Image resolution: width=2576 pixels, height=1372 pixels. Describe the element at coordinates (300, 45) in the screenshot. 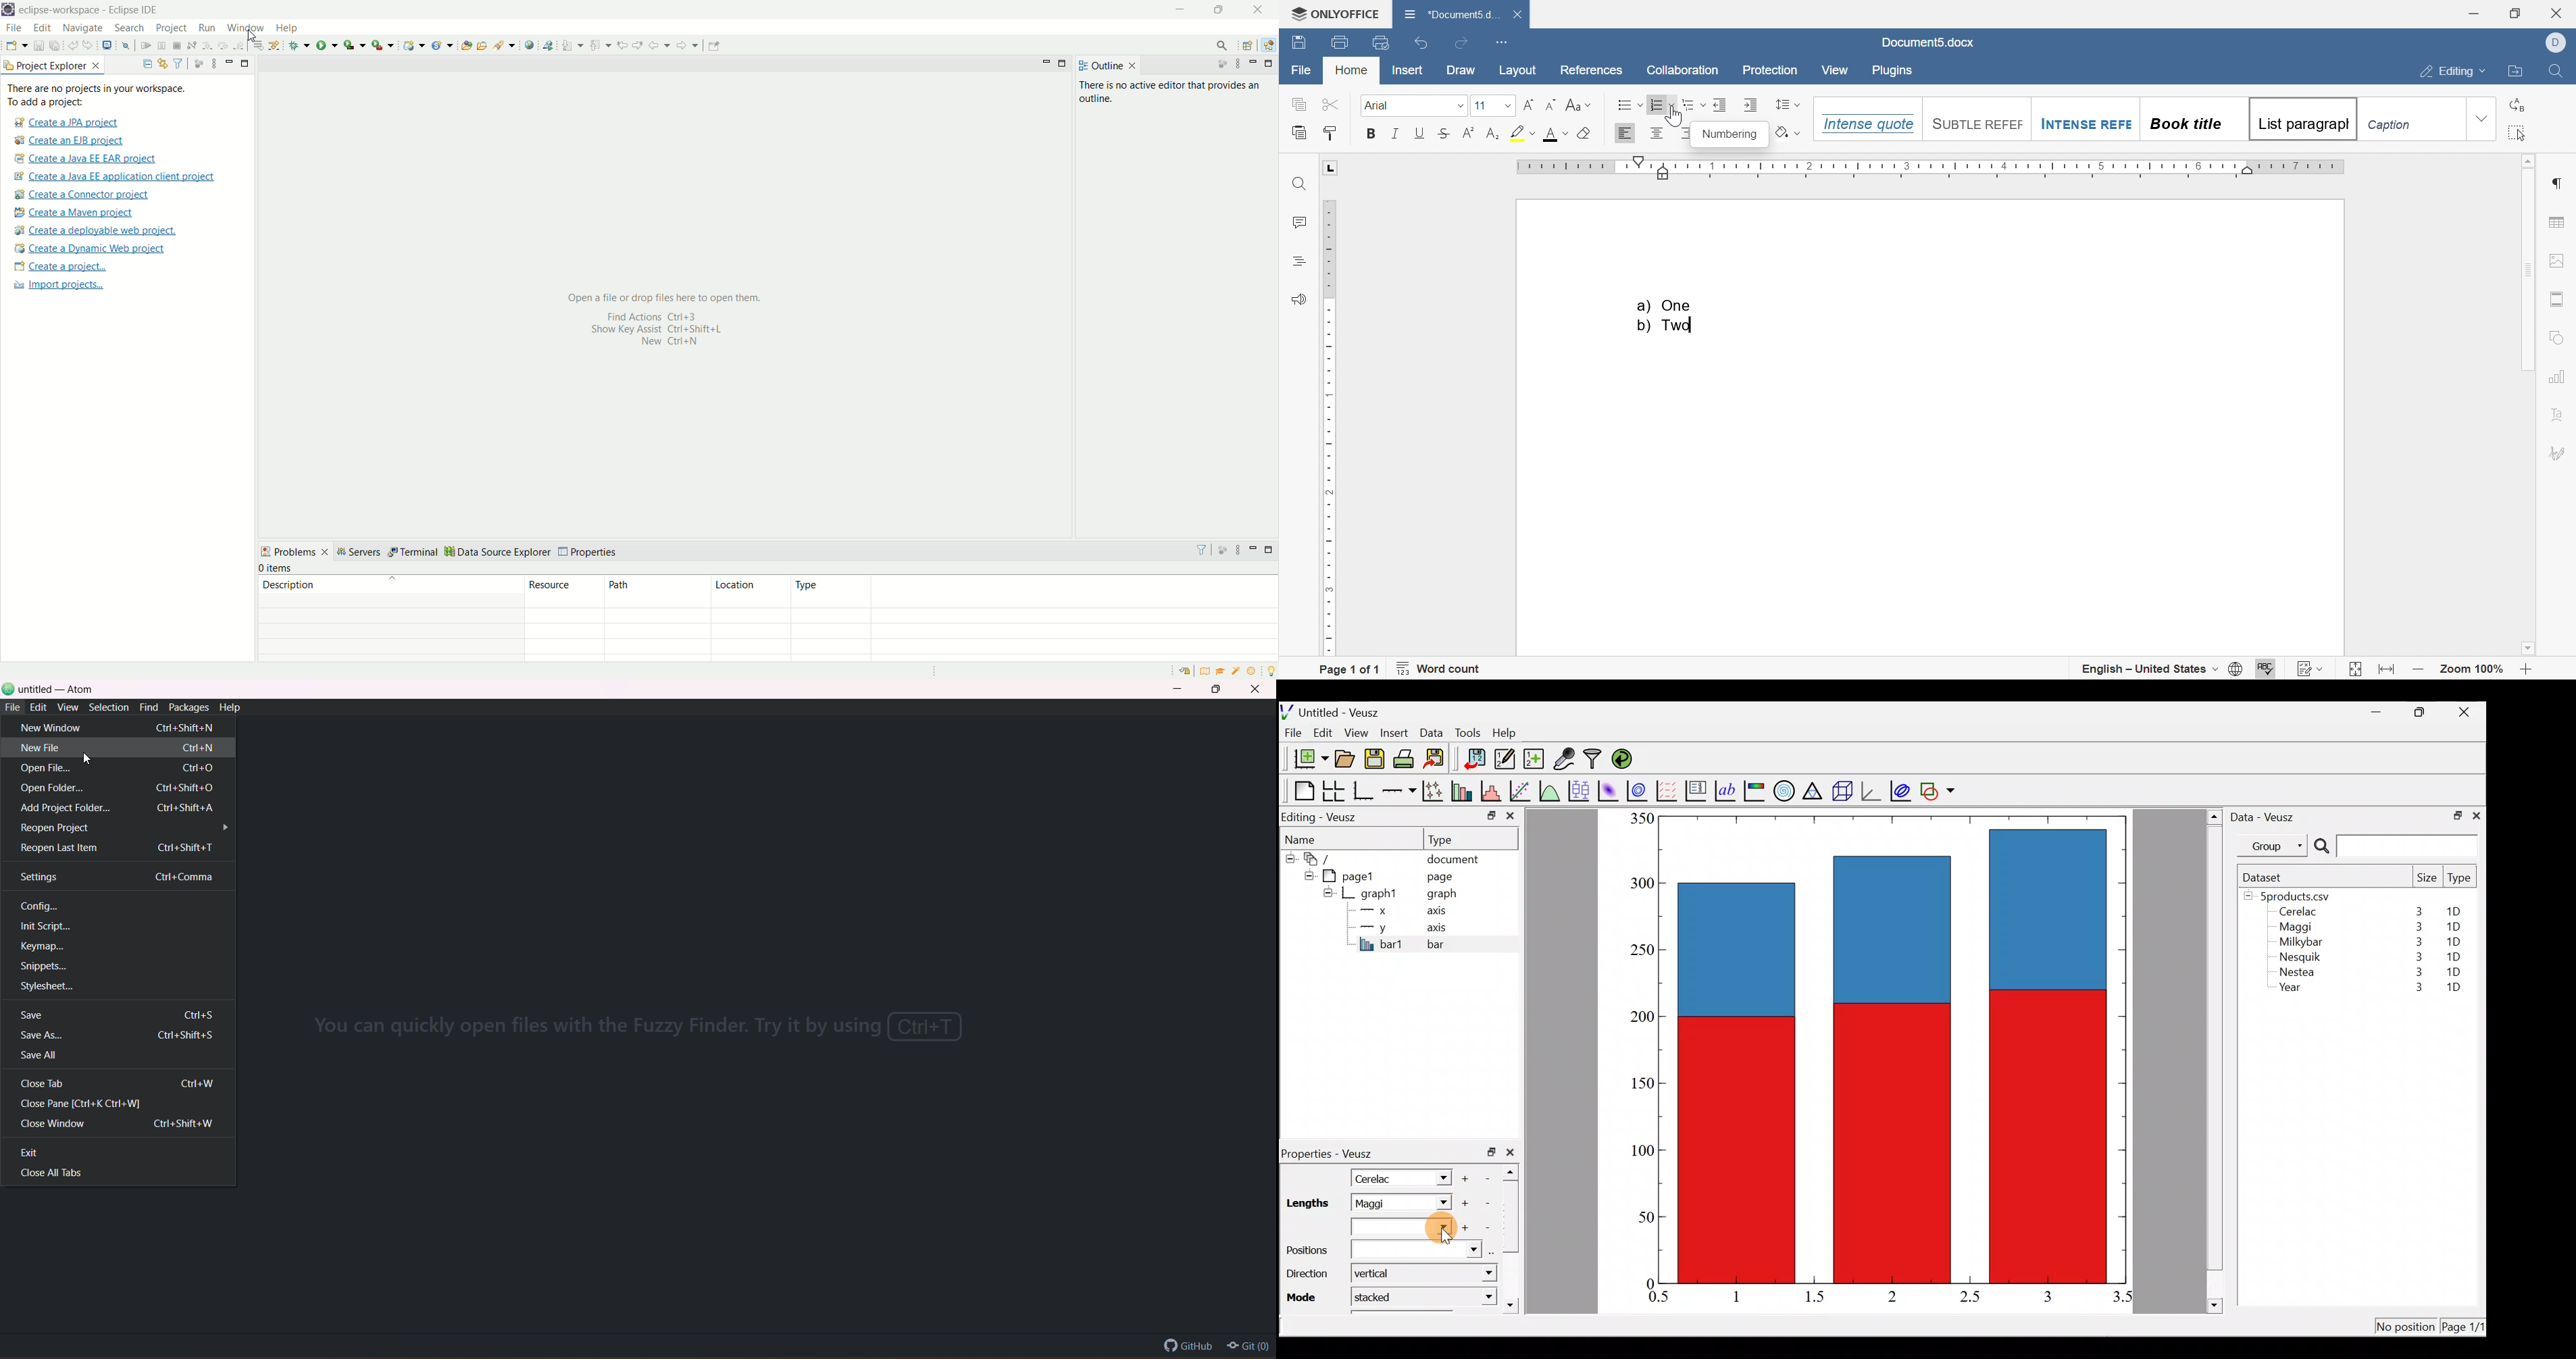

I see `debug` at that location.